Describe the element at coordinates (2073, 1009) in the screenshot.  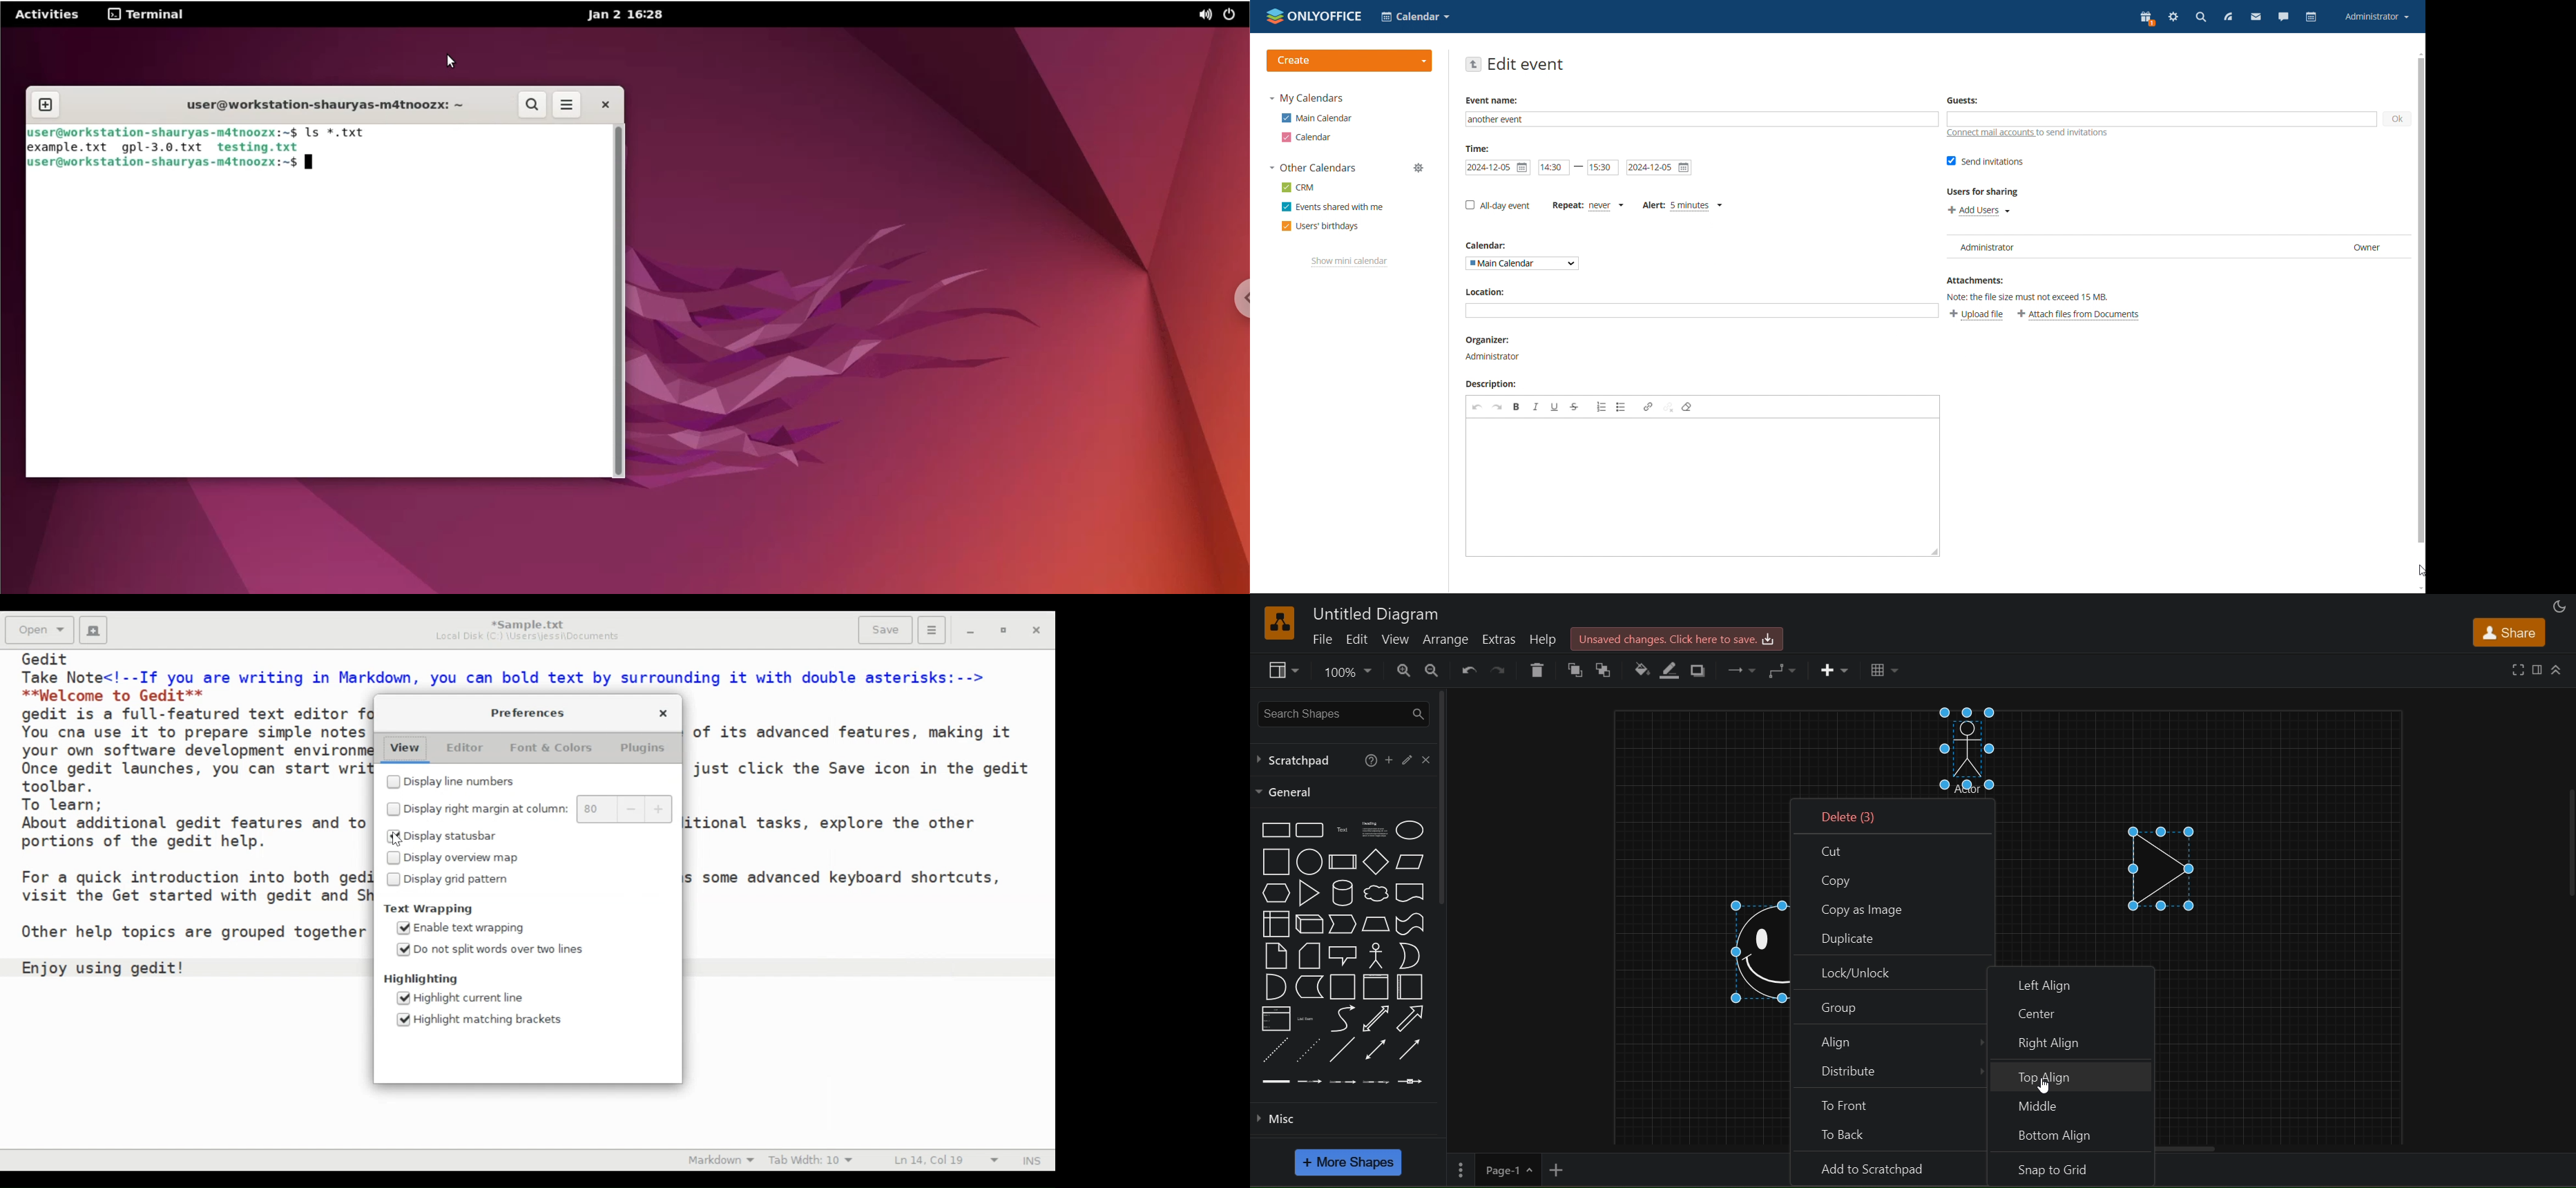
I see `center` at that location.